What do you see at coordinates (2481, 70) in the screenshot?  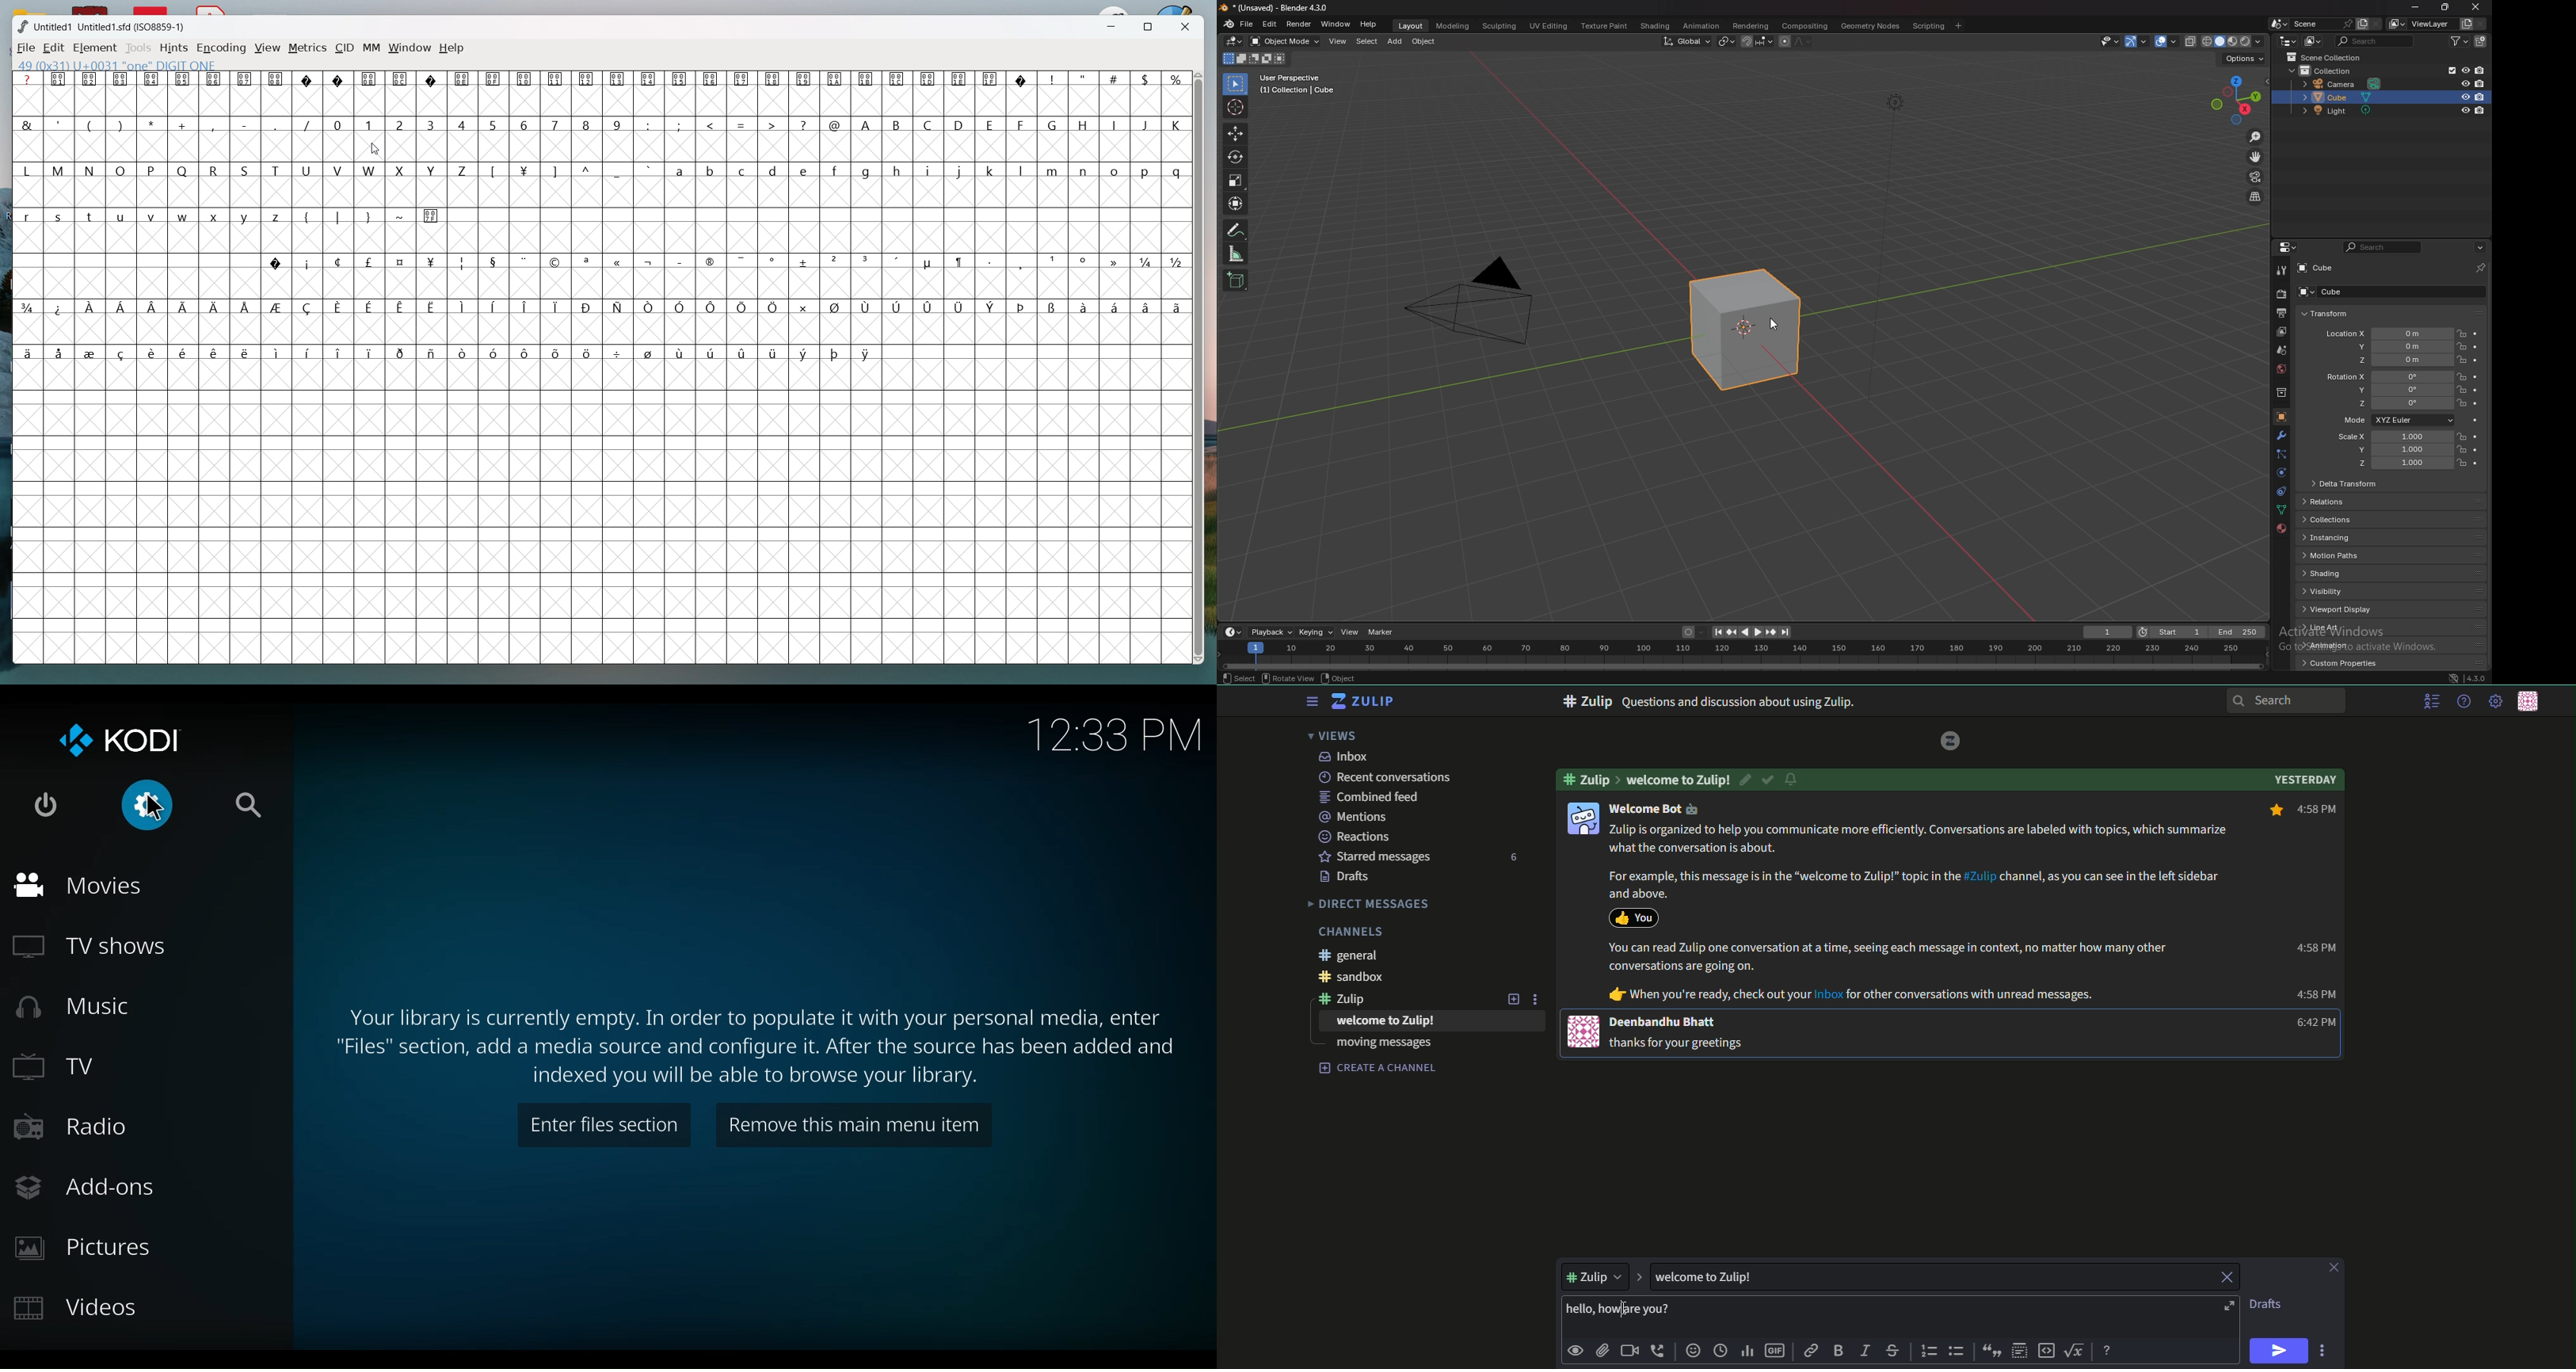 I see `disable in render` at bounding box center [2481, 70].